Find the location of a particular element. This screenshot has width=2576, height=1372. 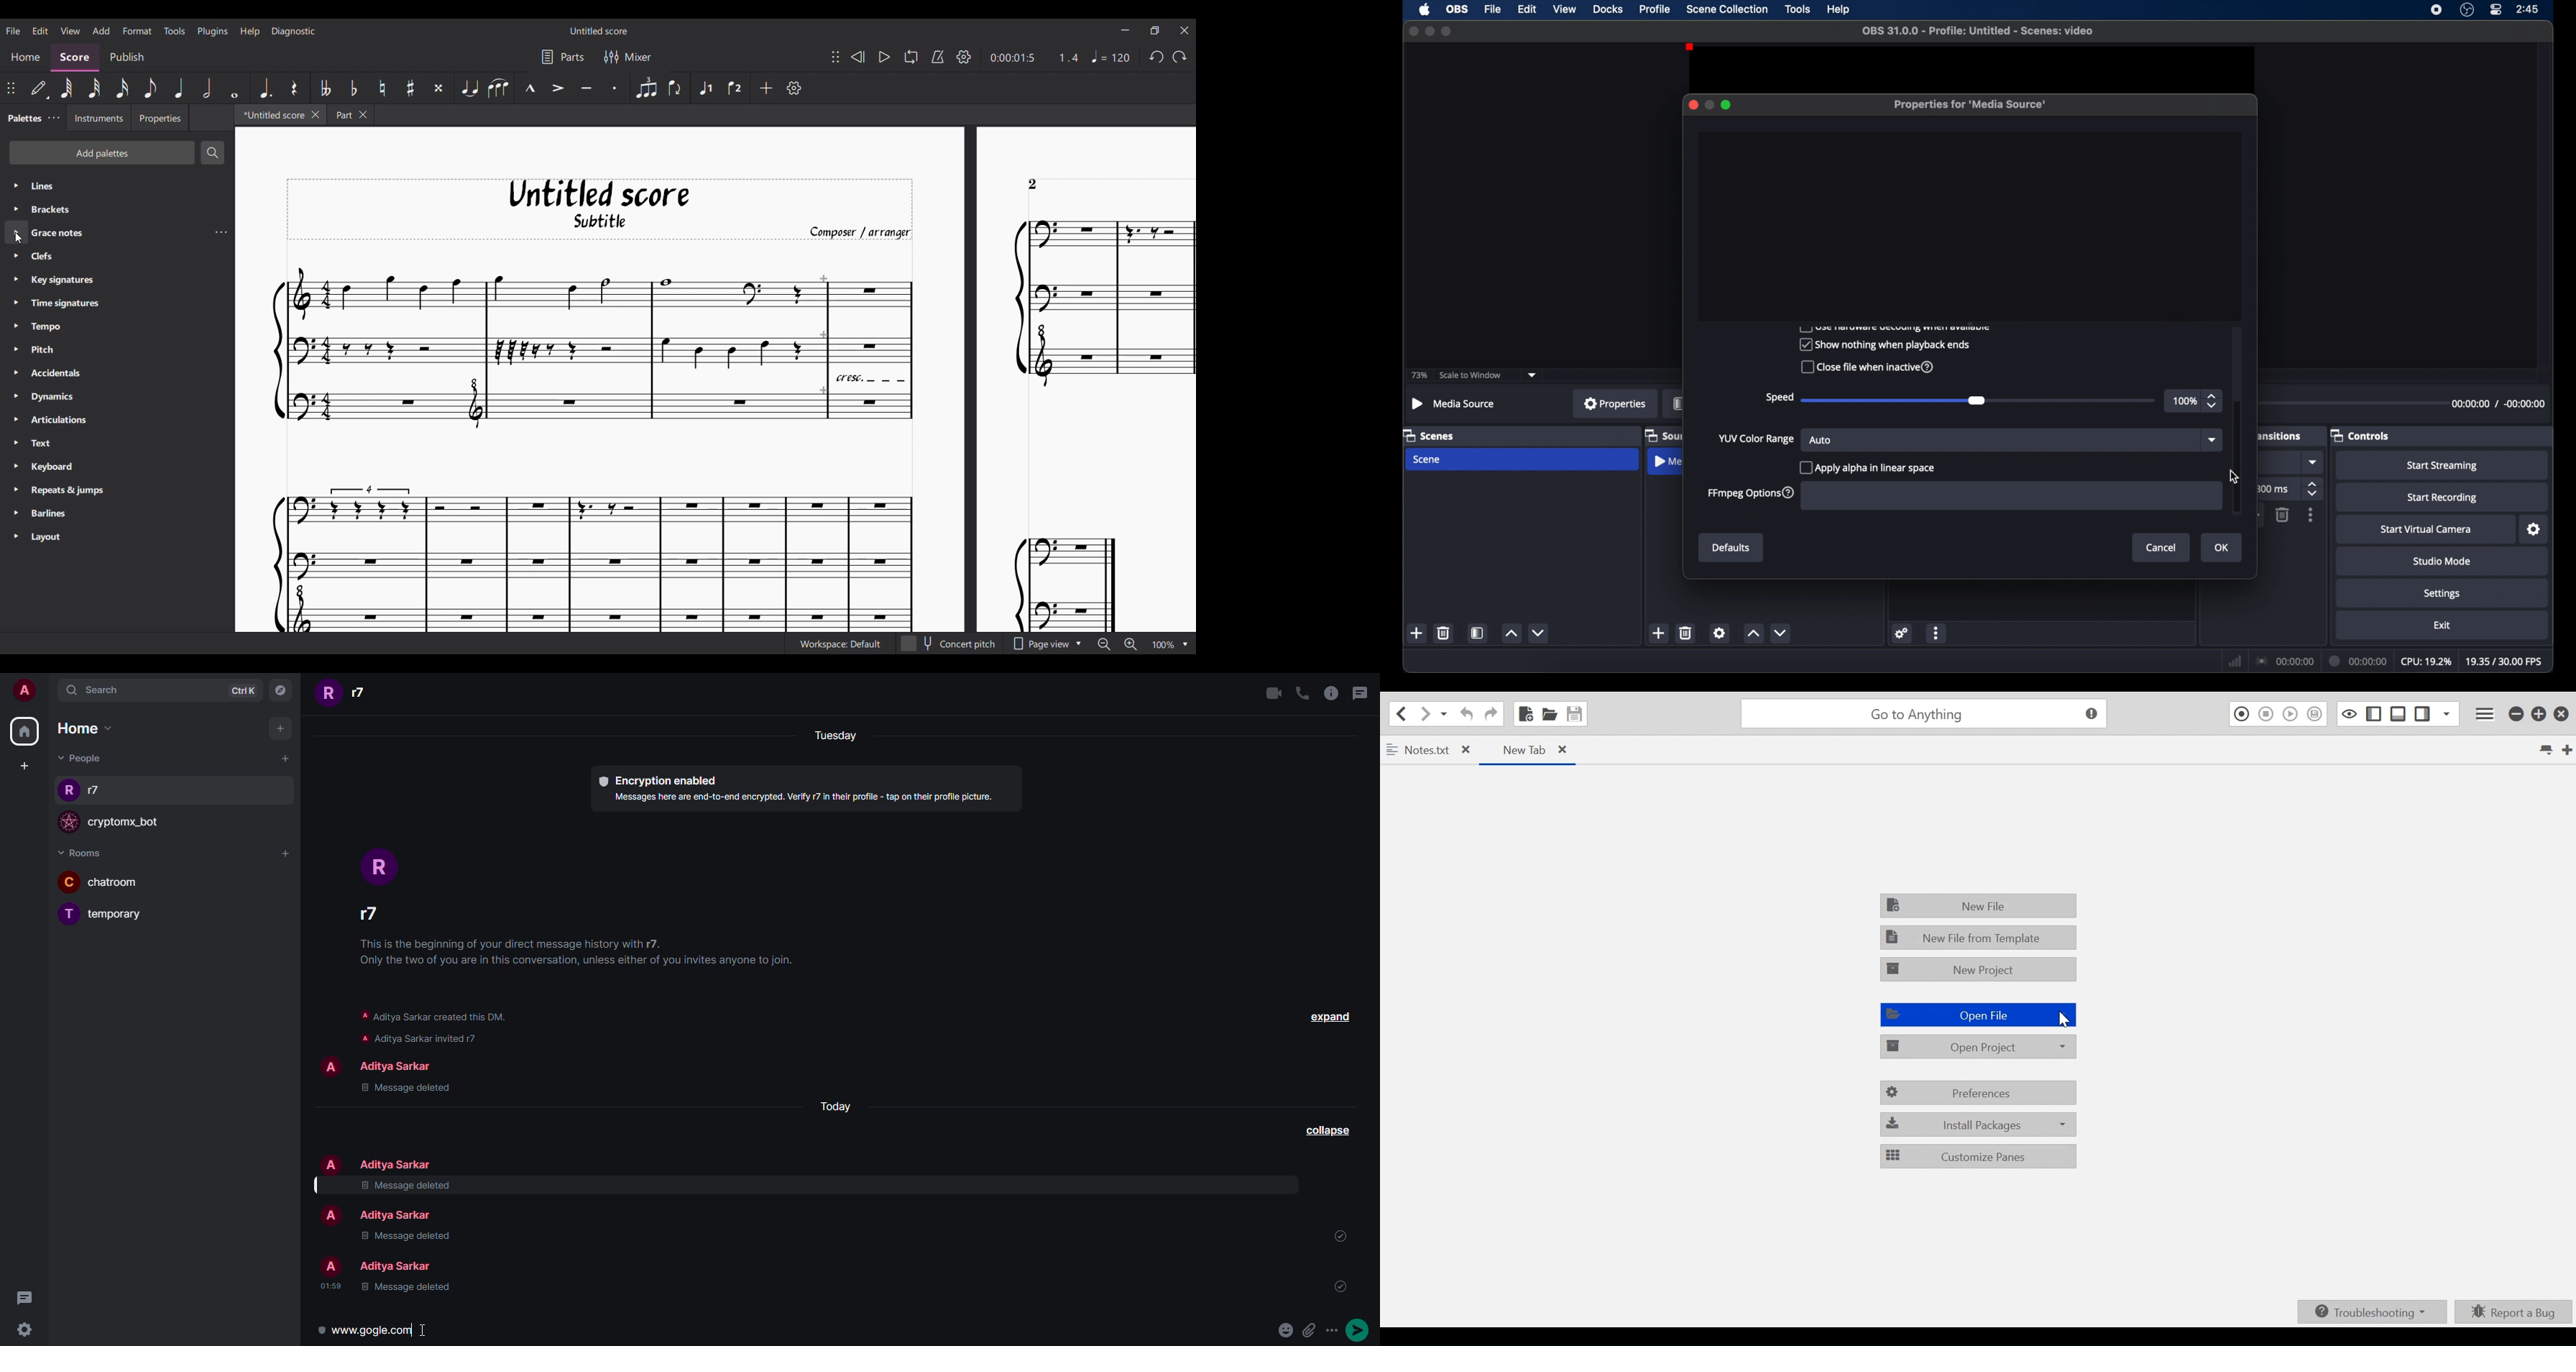

more options is located at coordinates (2311, 515).